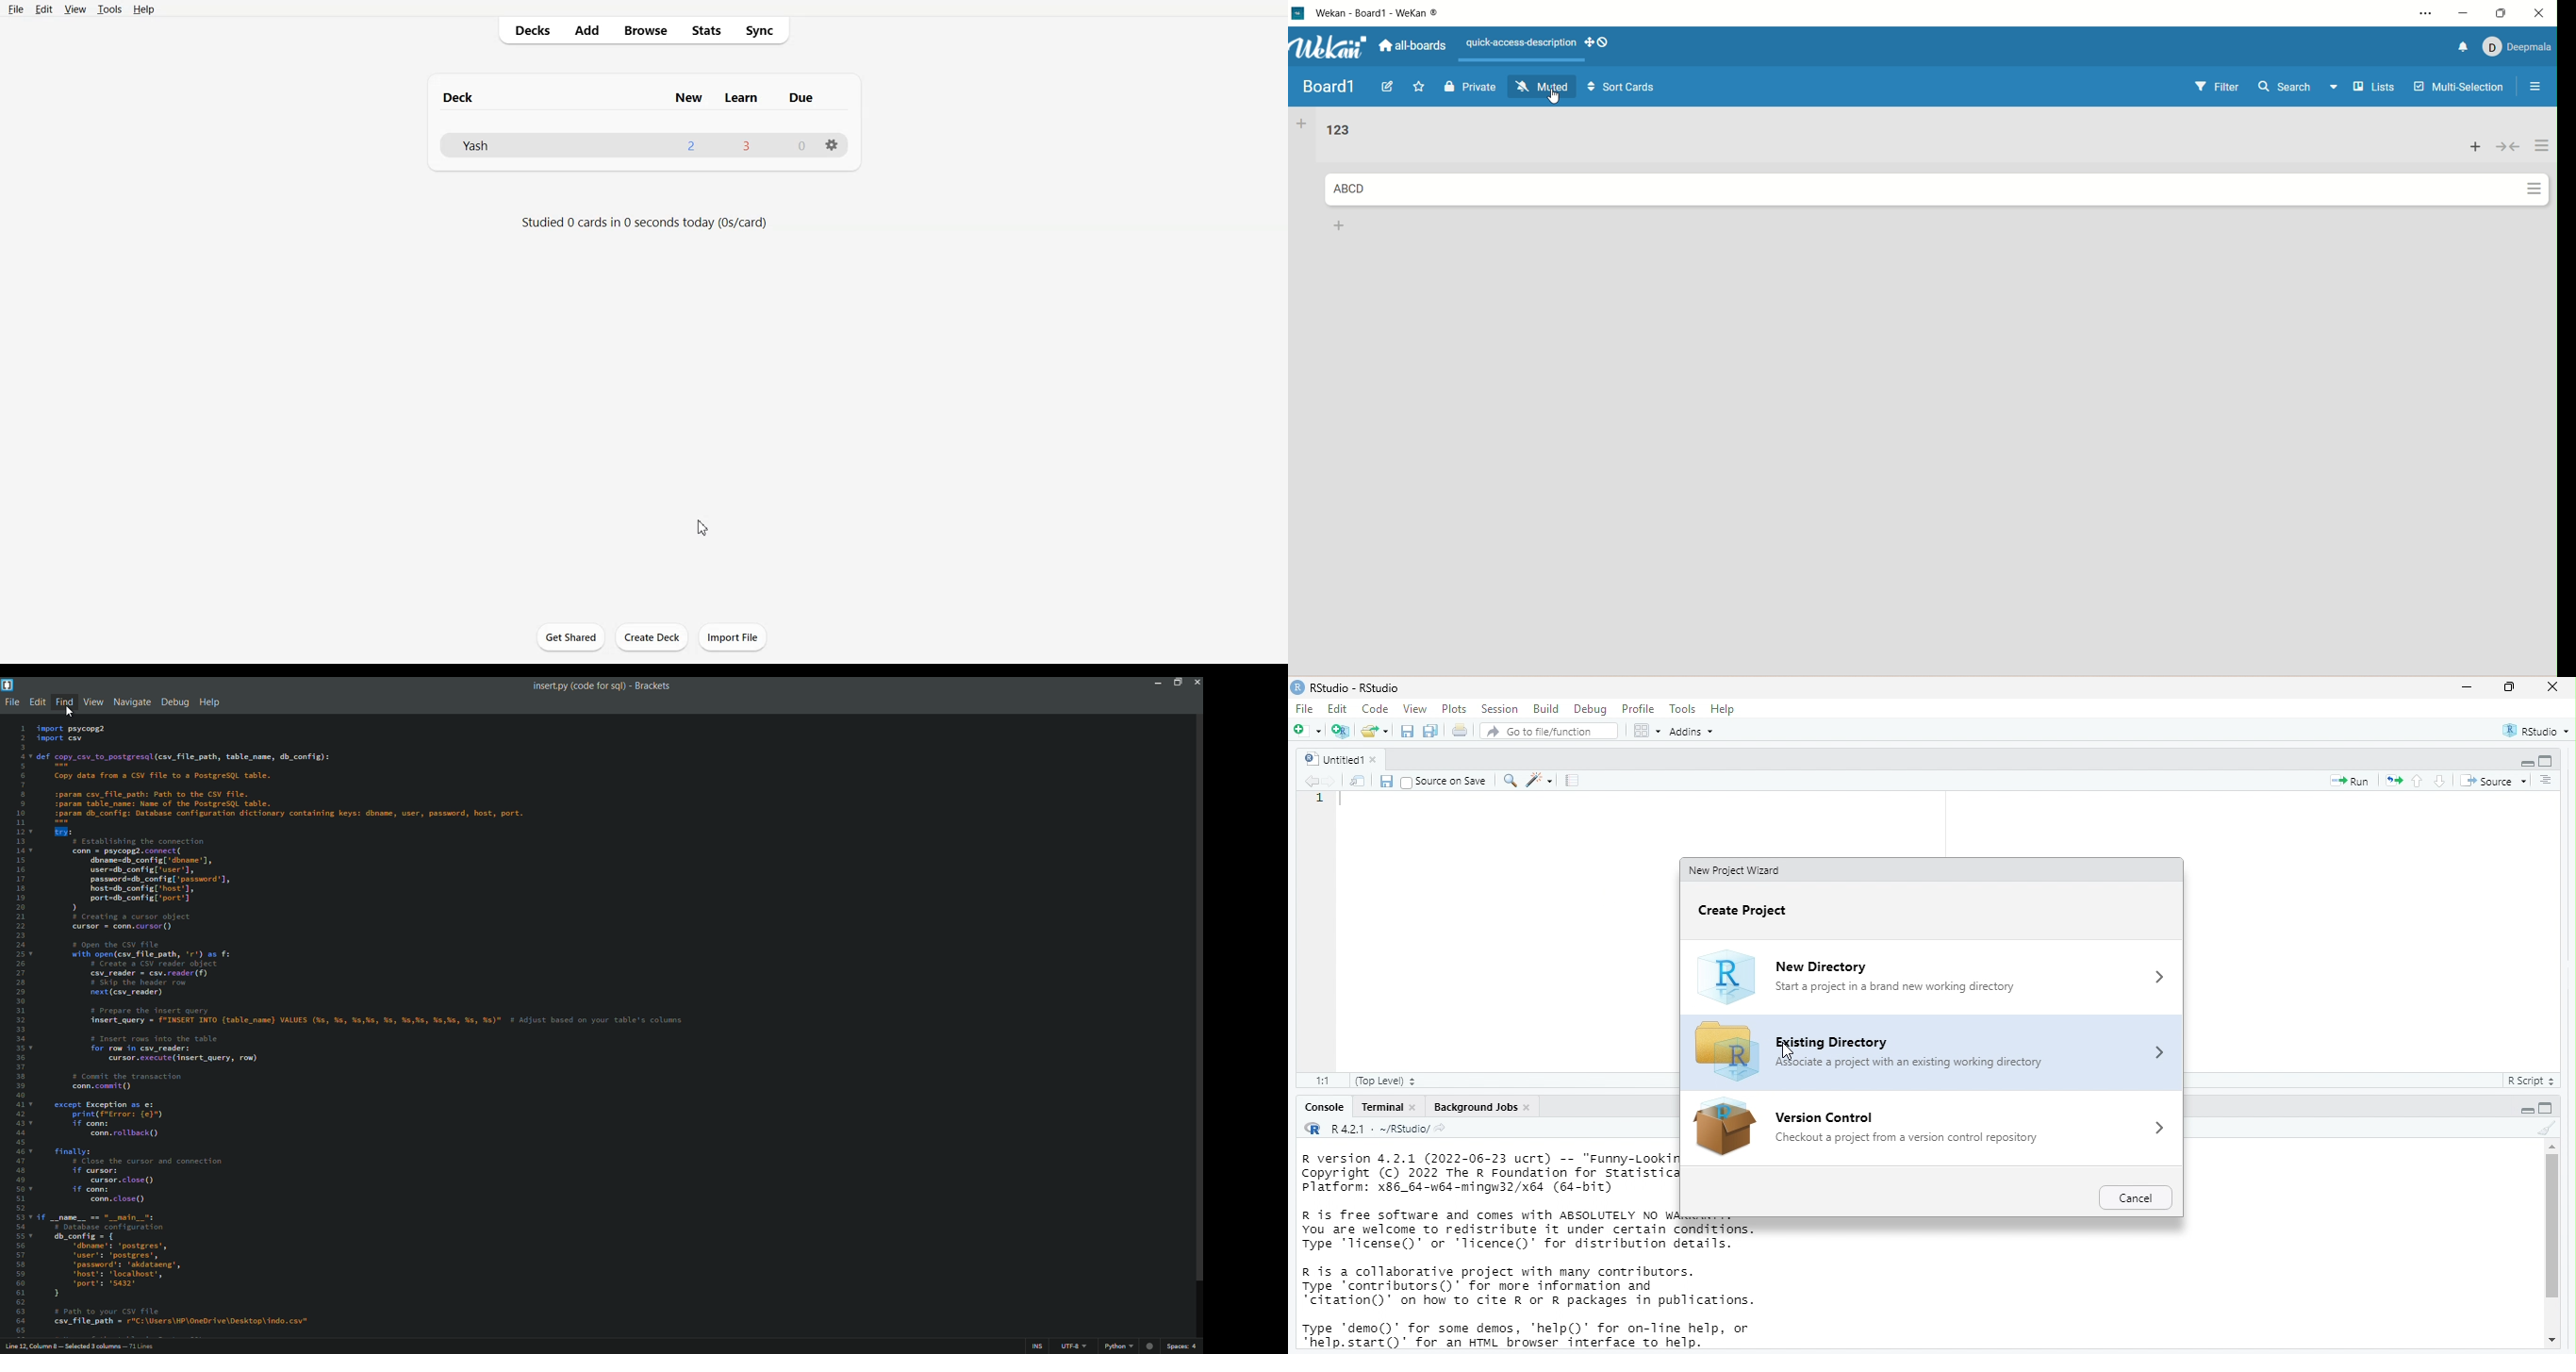  What do you see at coordinates (1327, 86) in the screenshot?
I see `board title` at bounding box center [1327, 86].